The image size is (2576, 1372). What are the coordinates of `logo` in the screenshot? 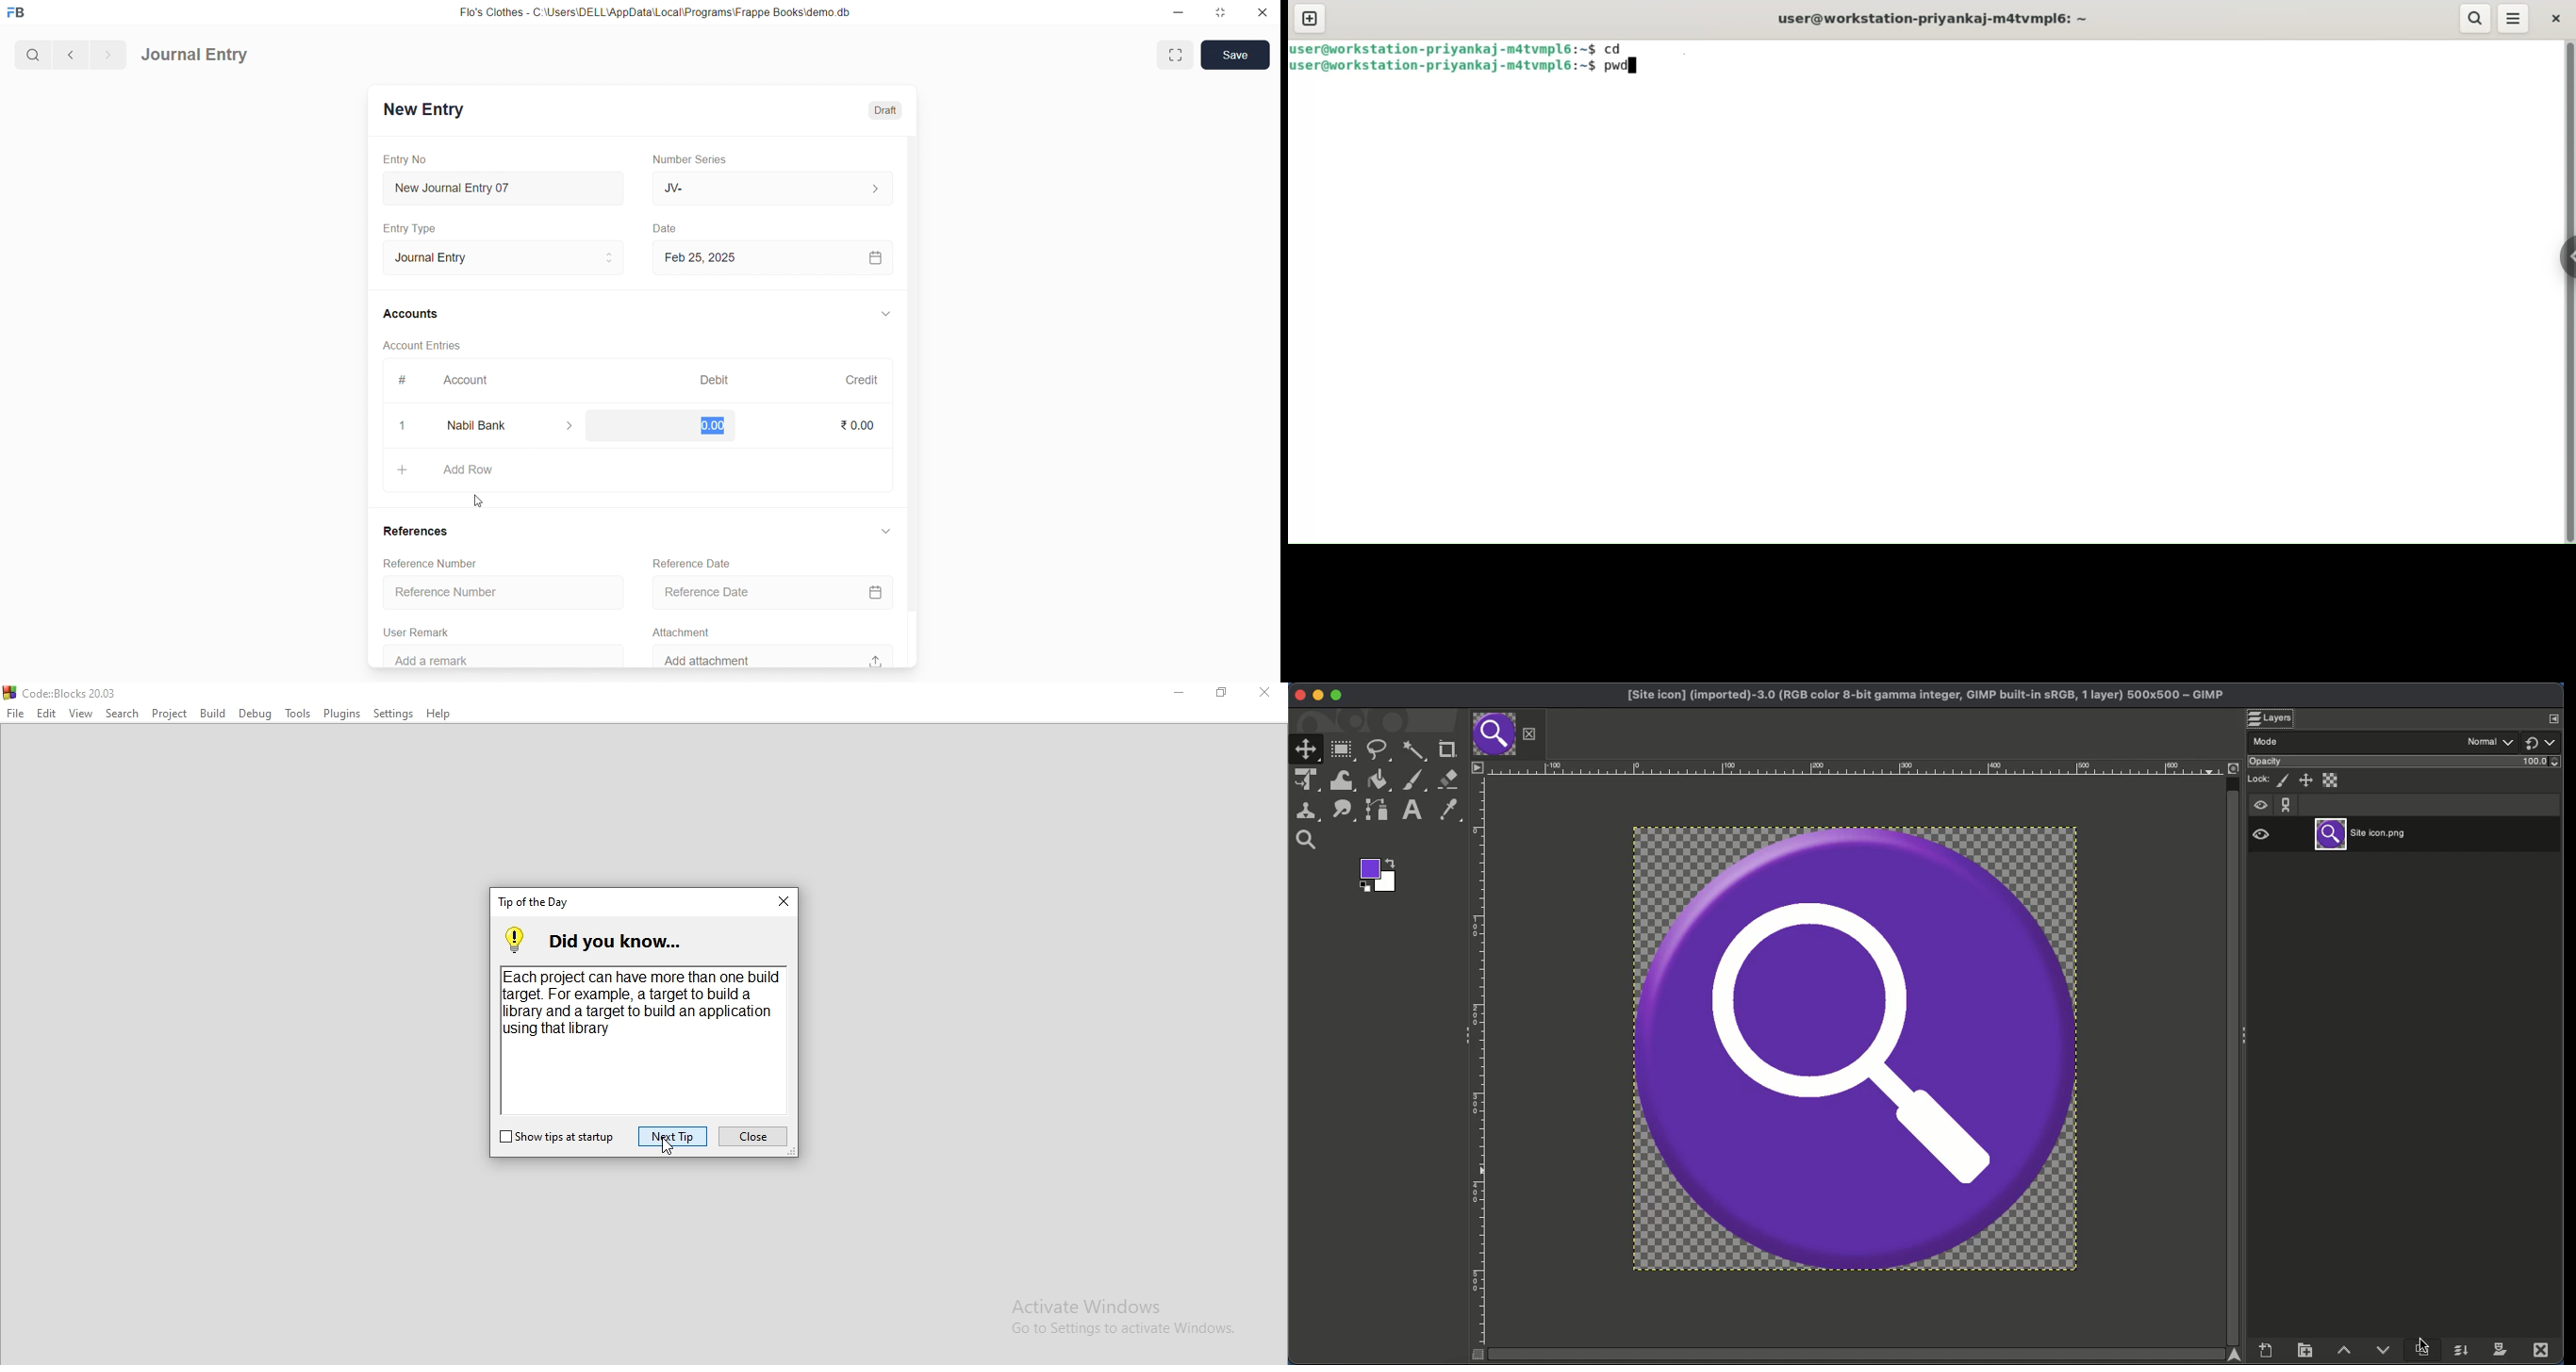 It's located at (19, 13).